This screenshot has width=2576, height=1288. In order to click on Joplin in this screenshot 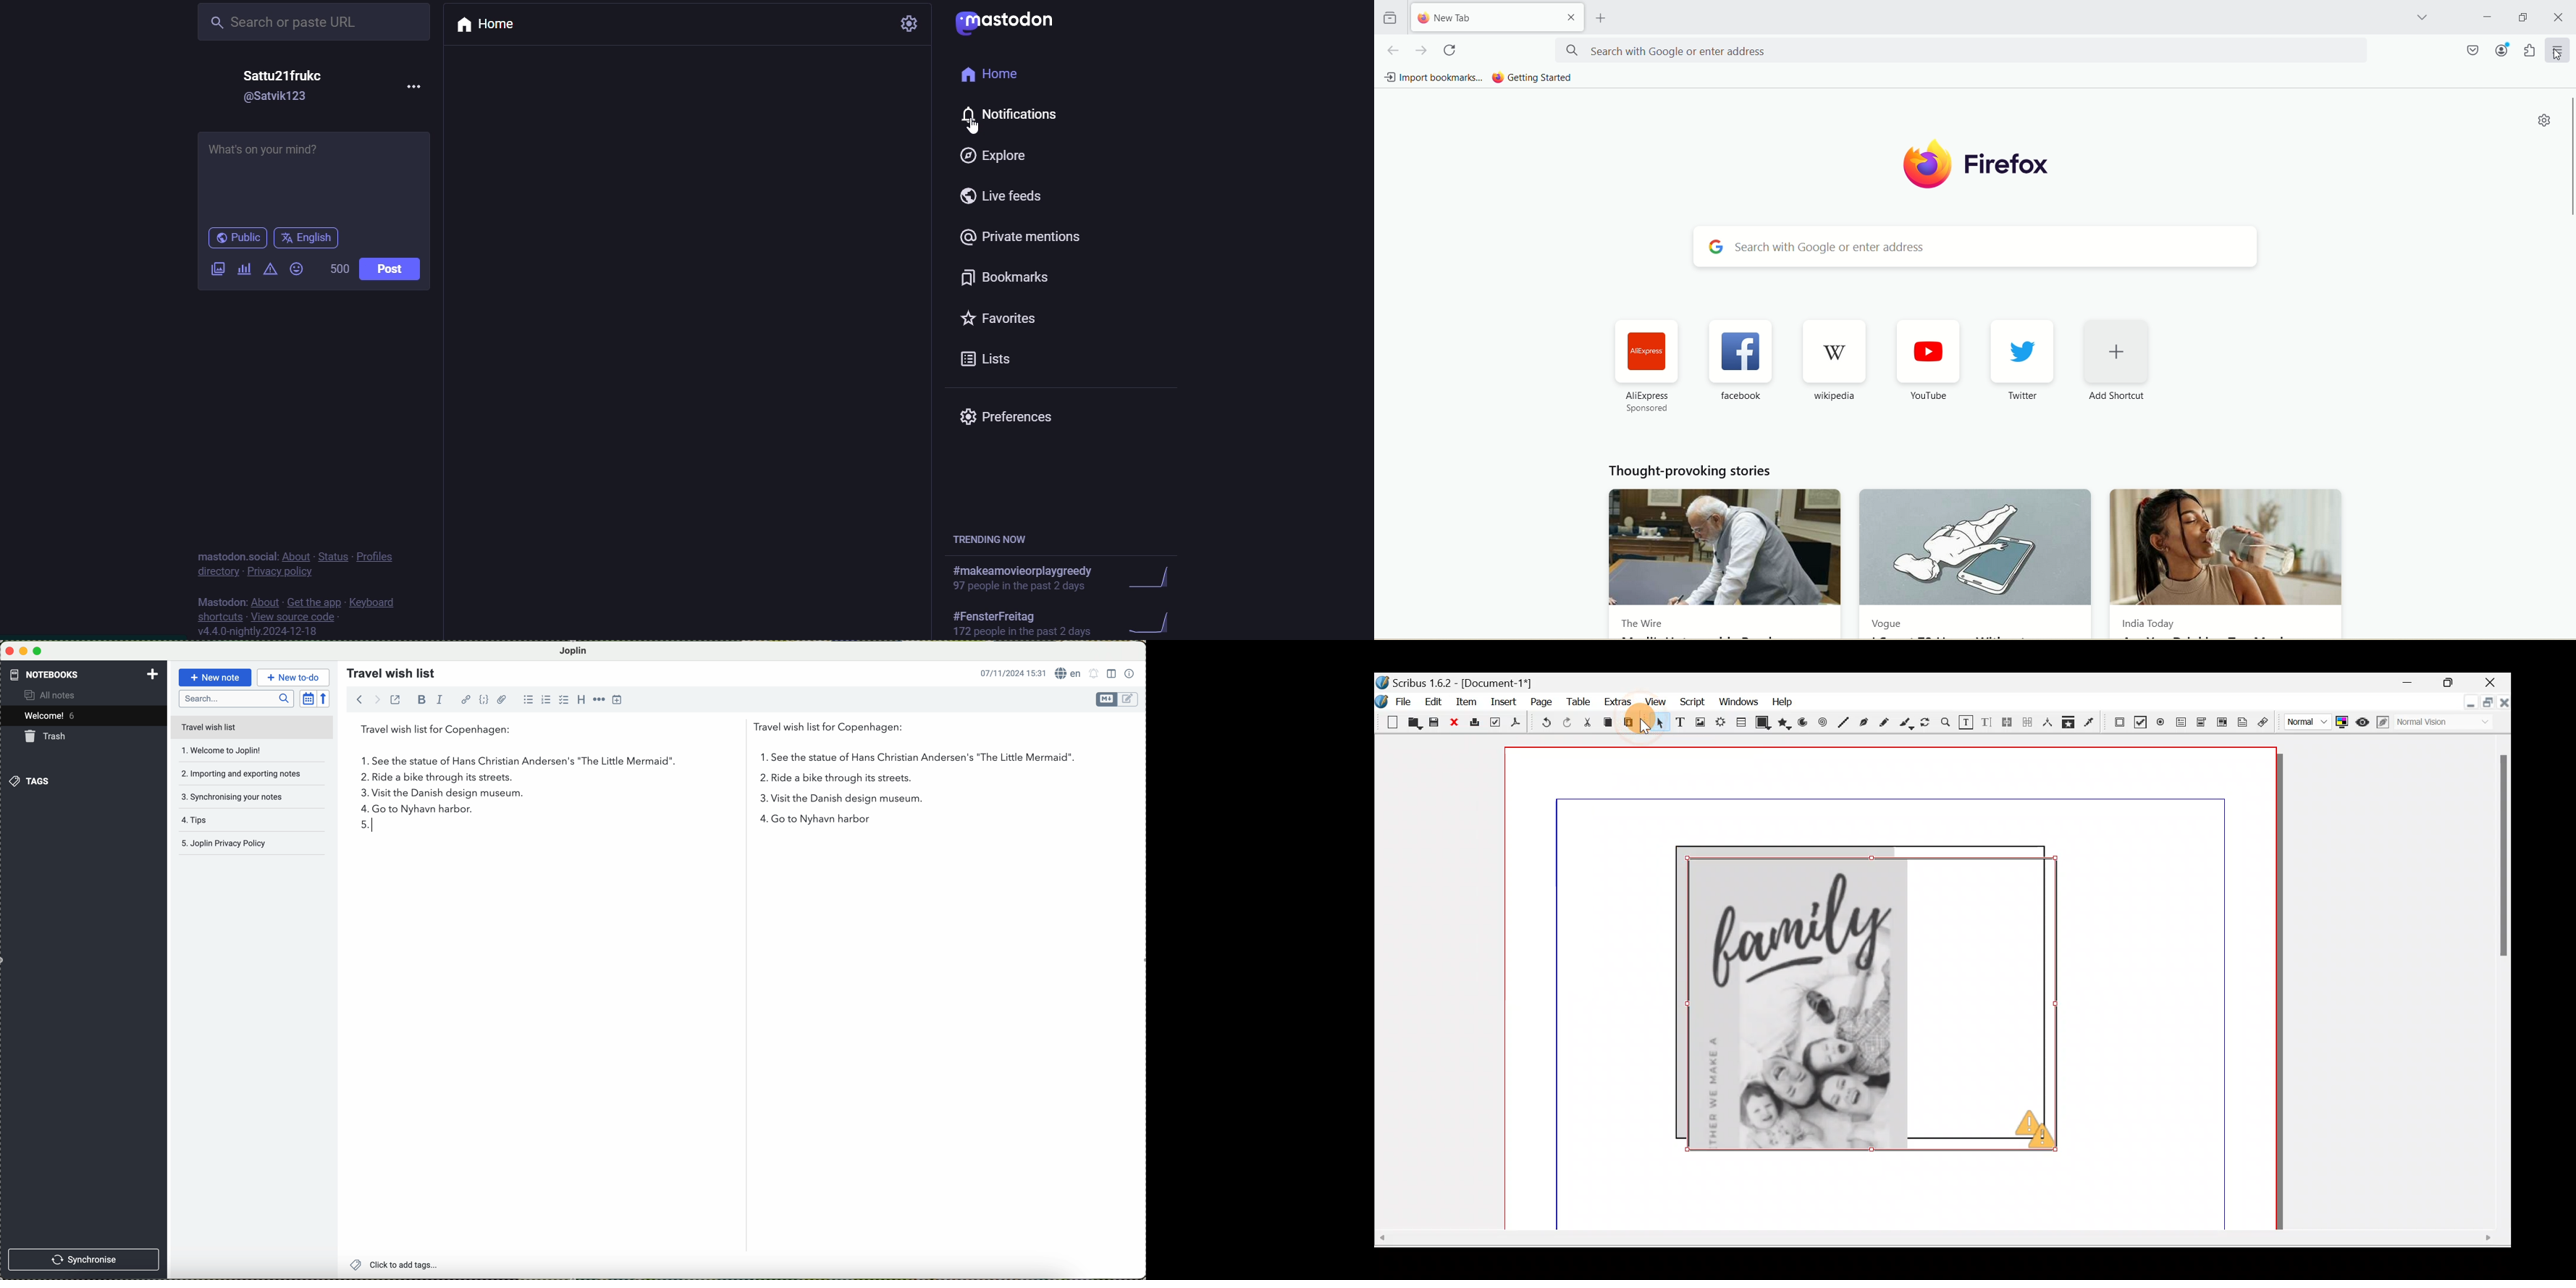, I will do `click(578, 650)`.